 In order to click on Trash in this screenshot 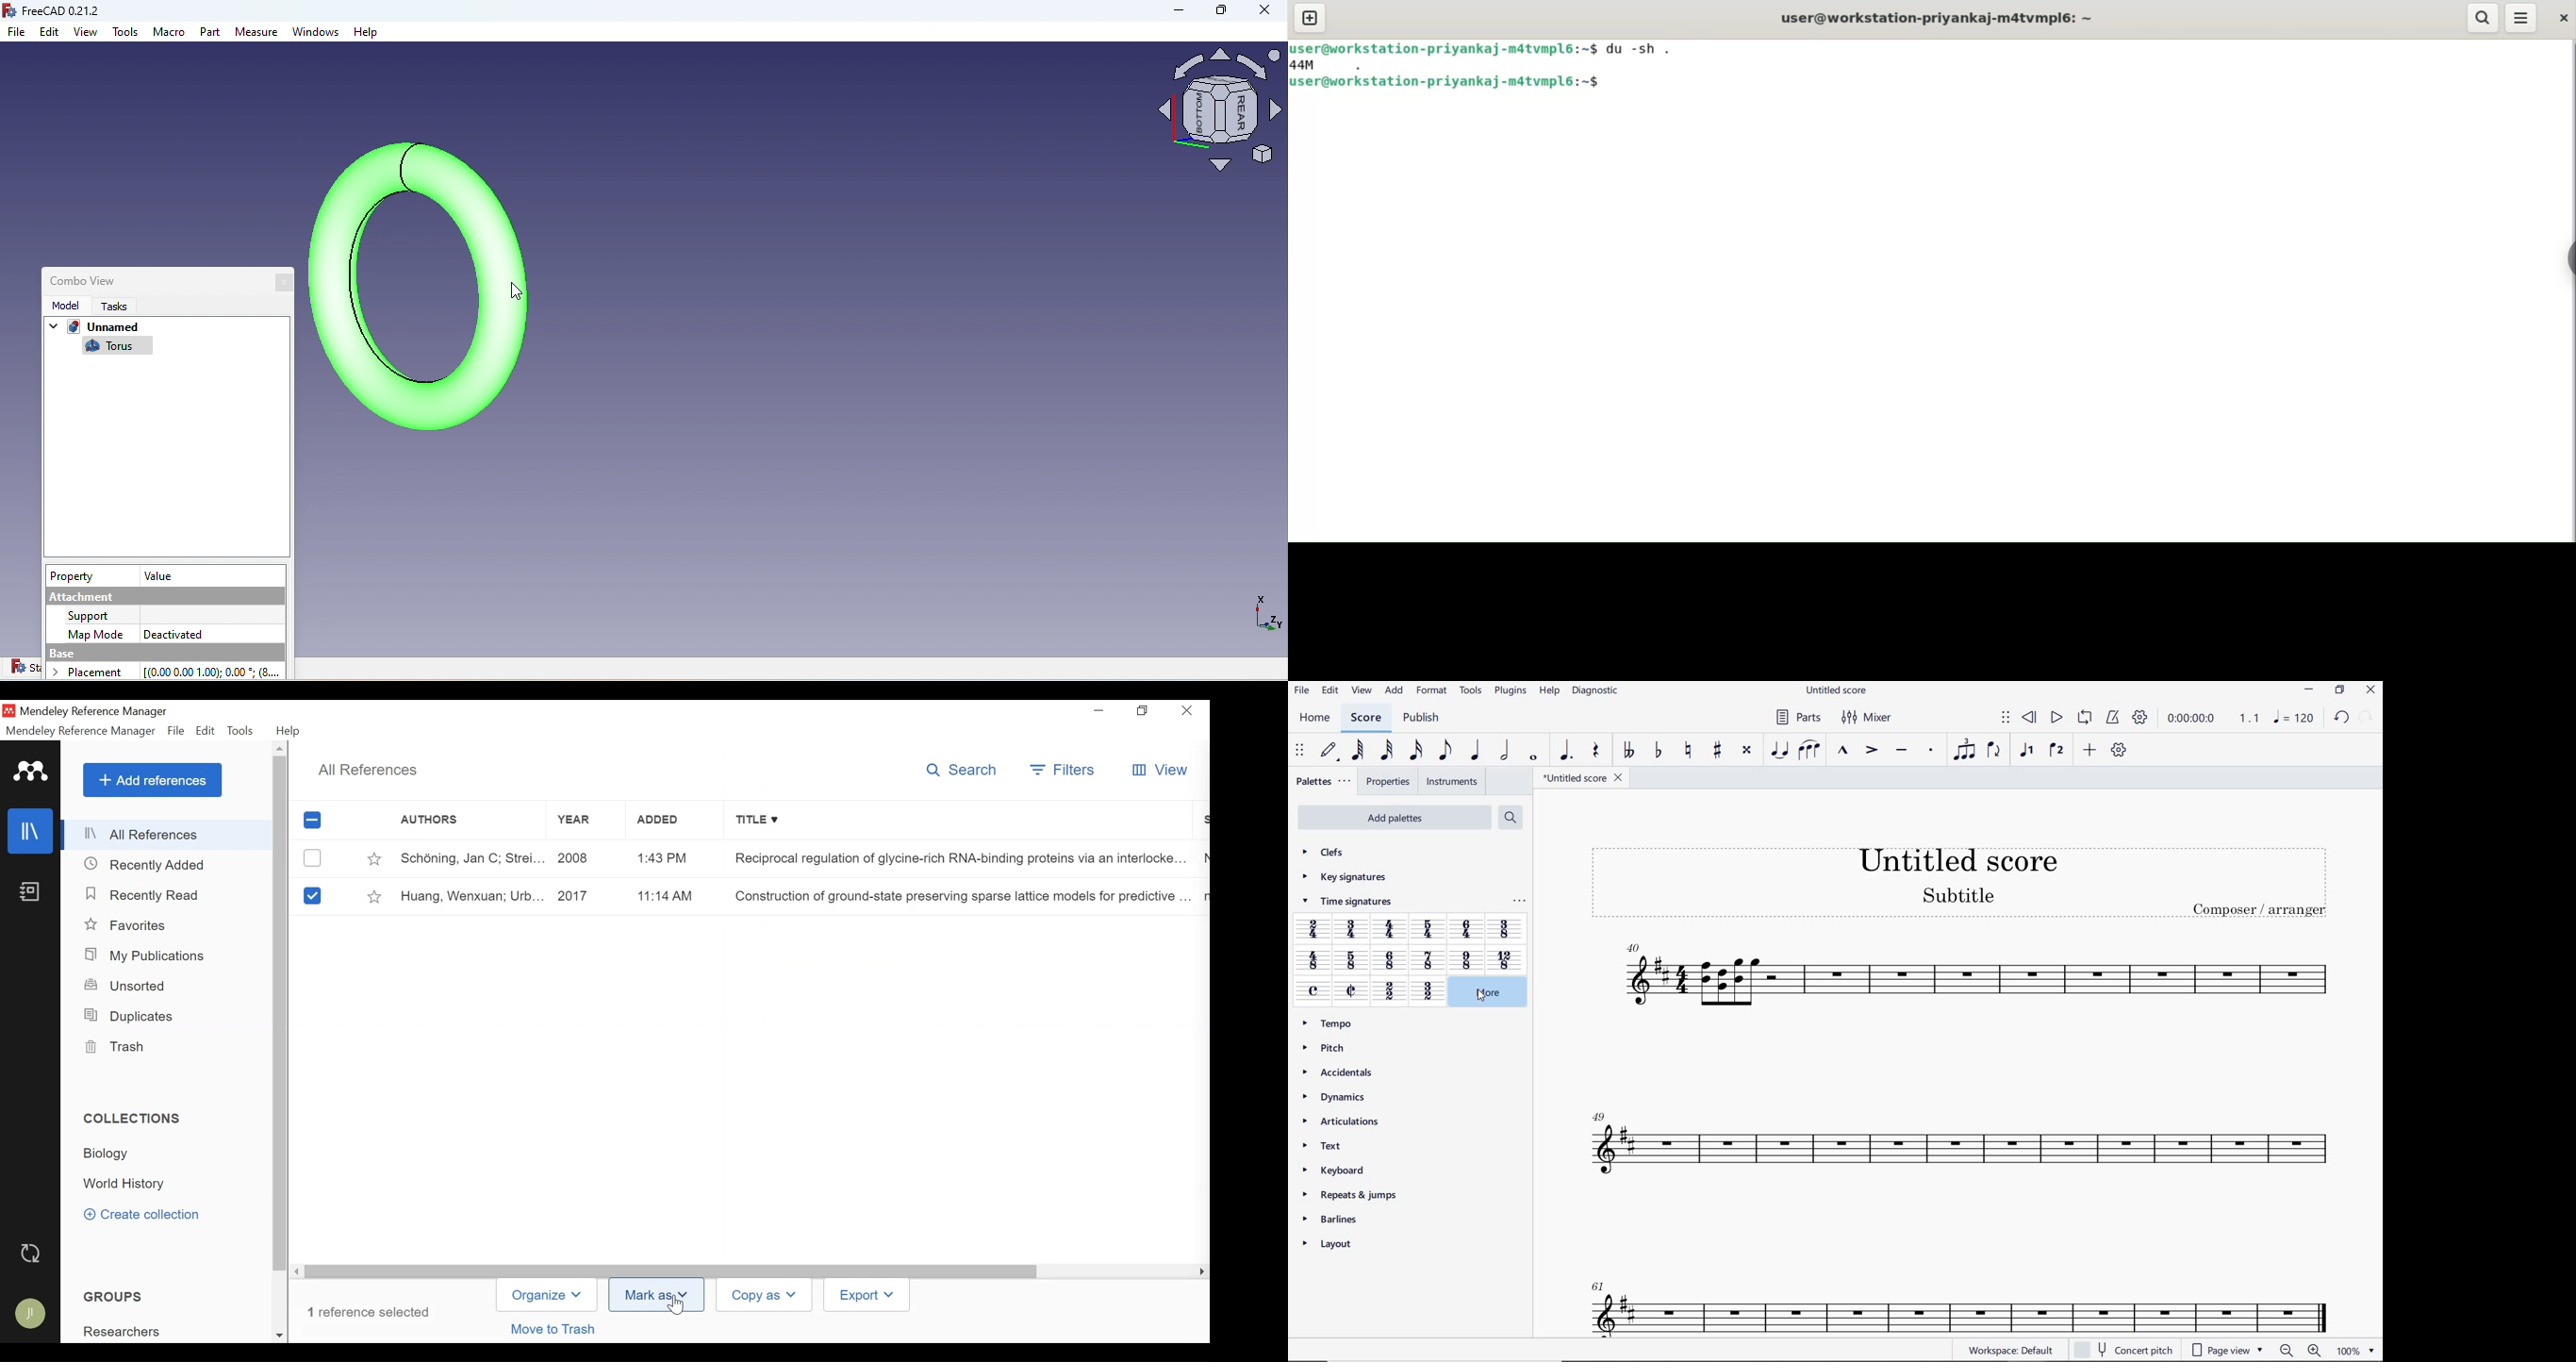, I will do `click(119, 1048)`.